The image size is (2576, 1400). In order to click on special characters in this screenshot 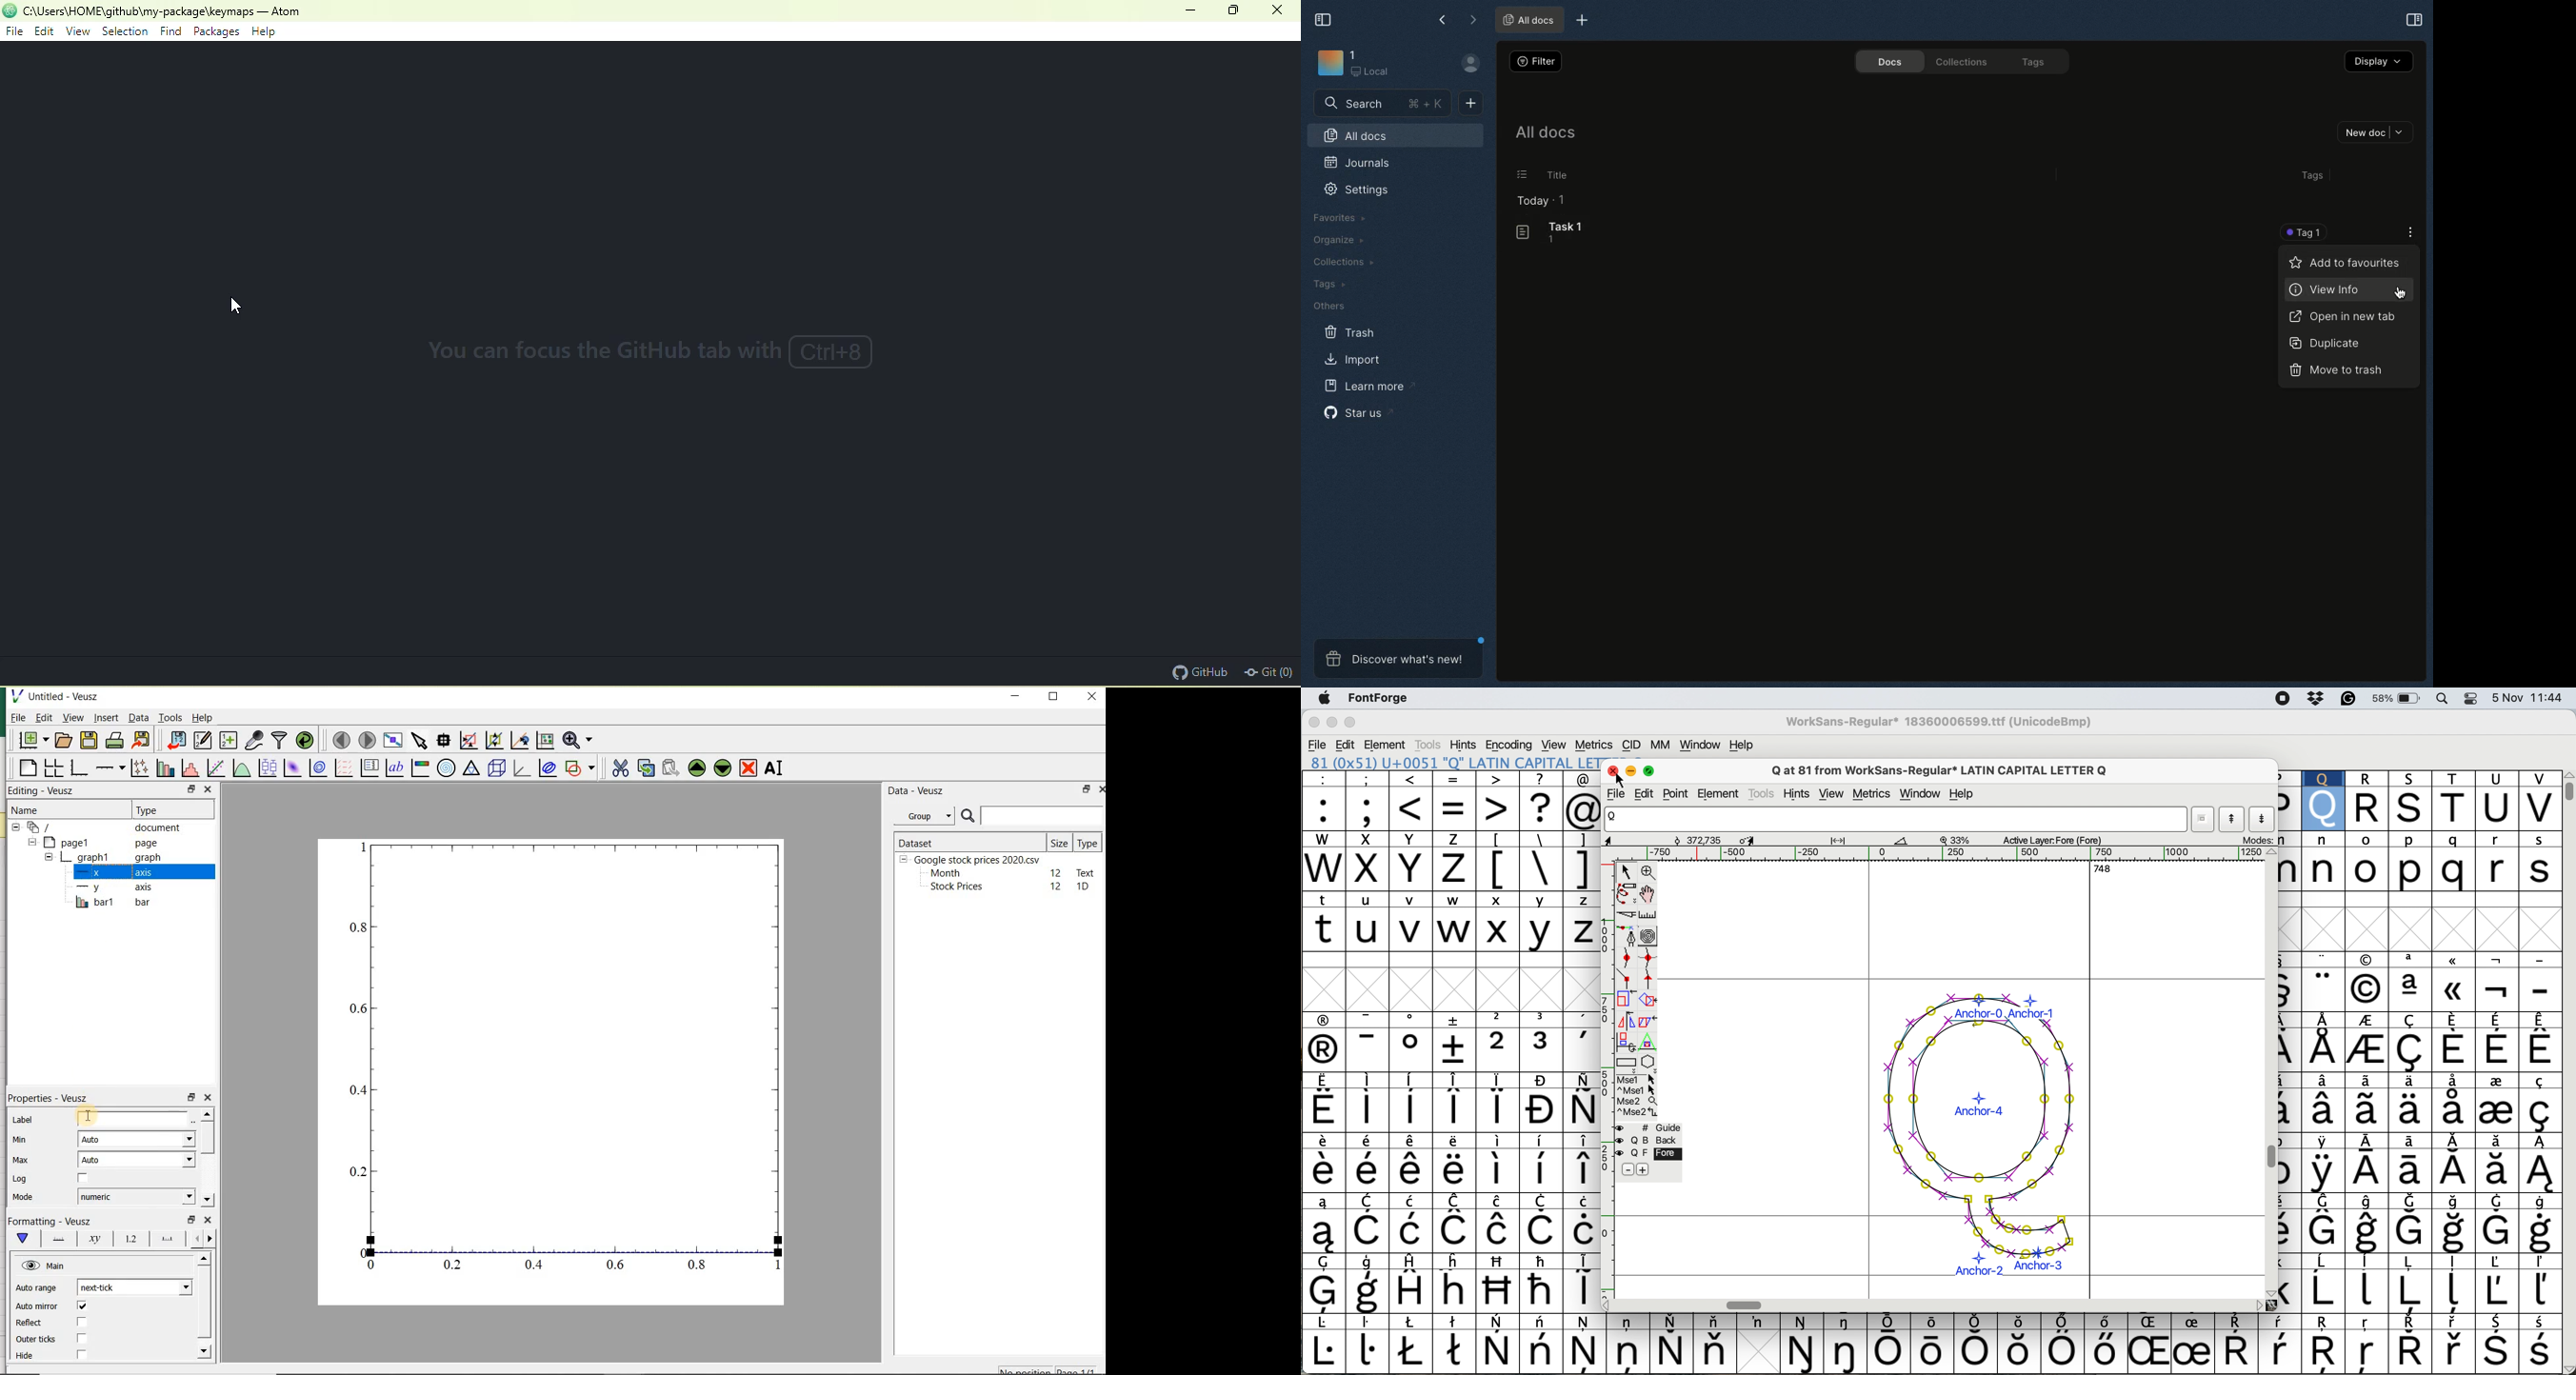, I will do `click(1450, 1160)`.